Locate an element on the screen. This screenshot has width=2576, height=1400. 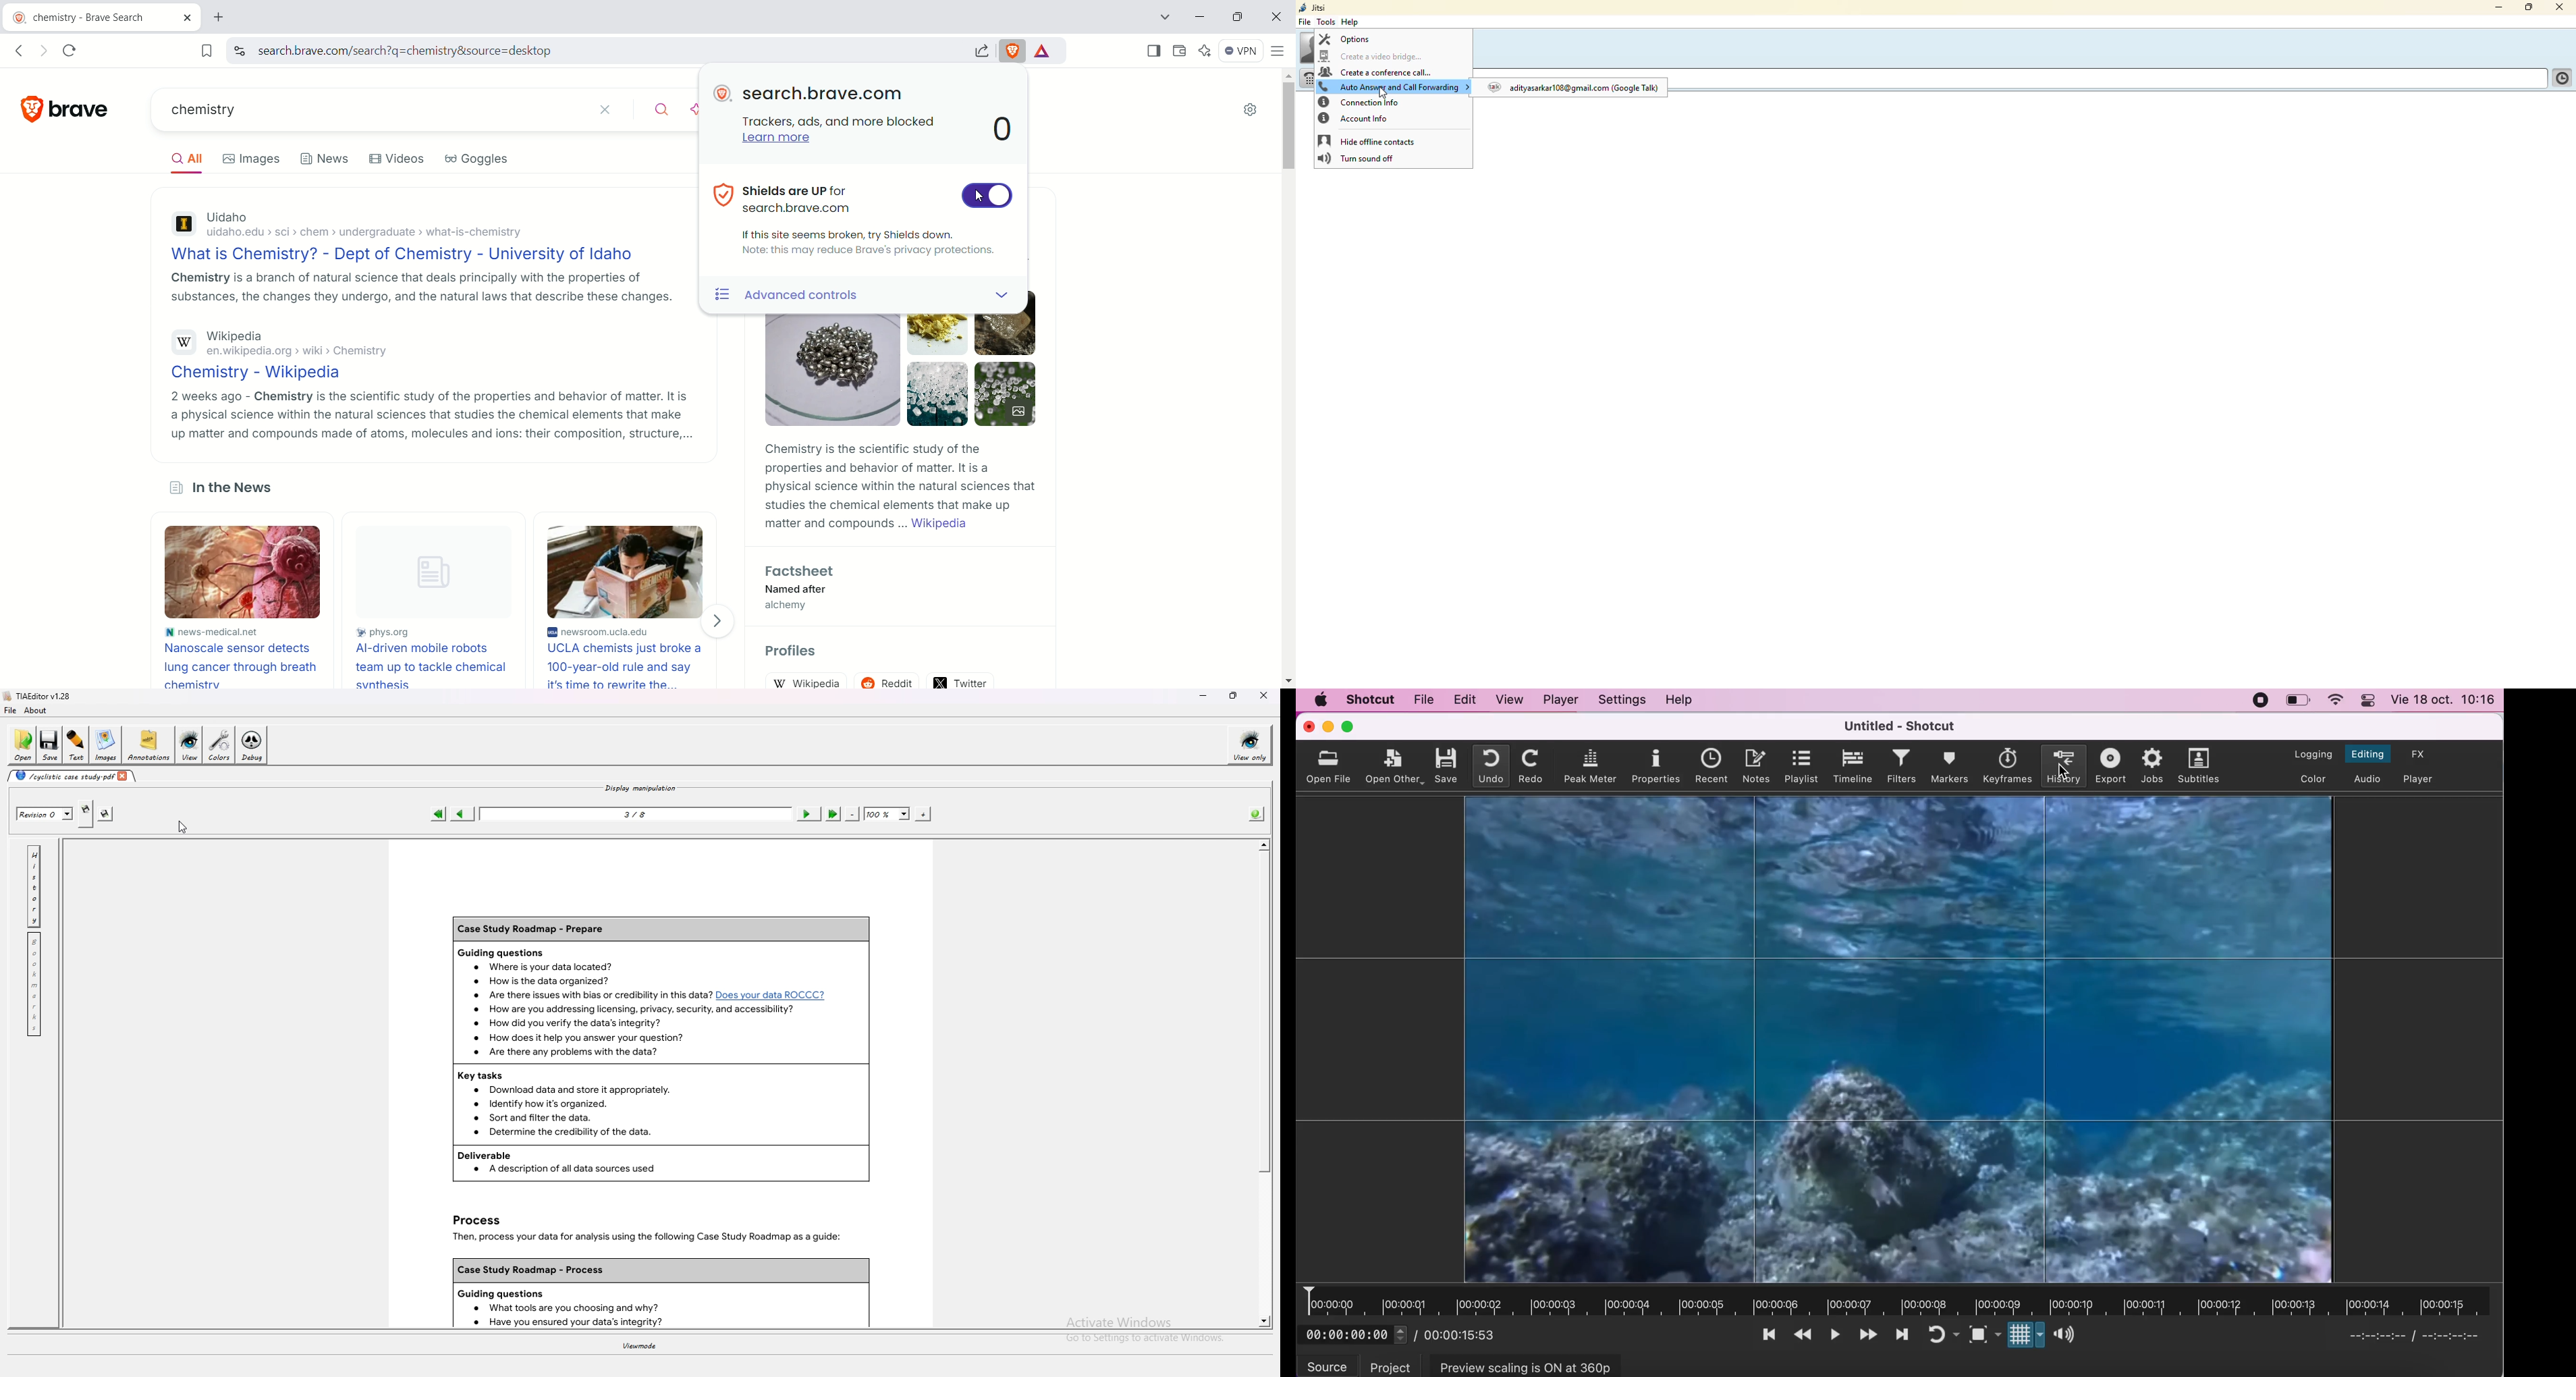
subtitles is located at coordinates (2199, 766).